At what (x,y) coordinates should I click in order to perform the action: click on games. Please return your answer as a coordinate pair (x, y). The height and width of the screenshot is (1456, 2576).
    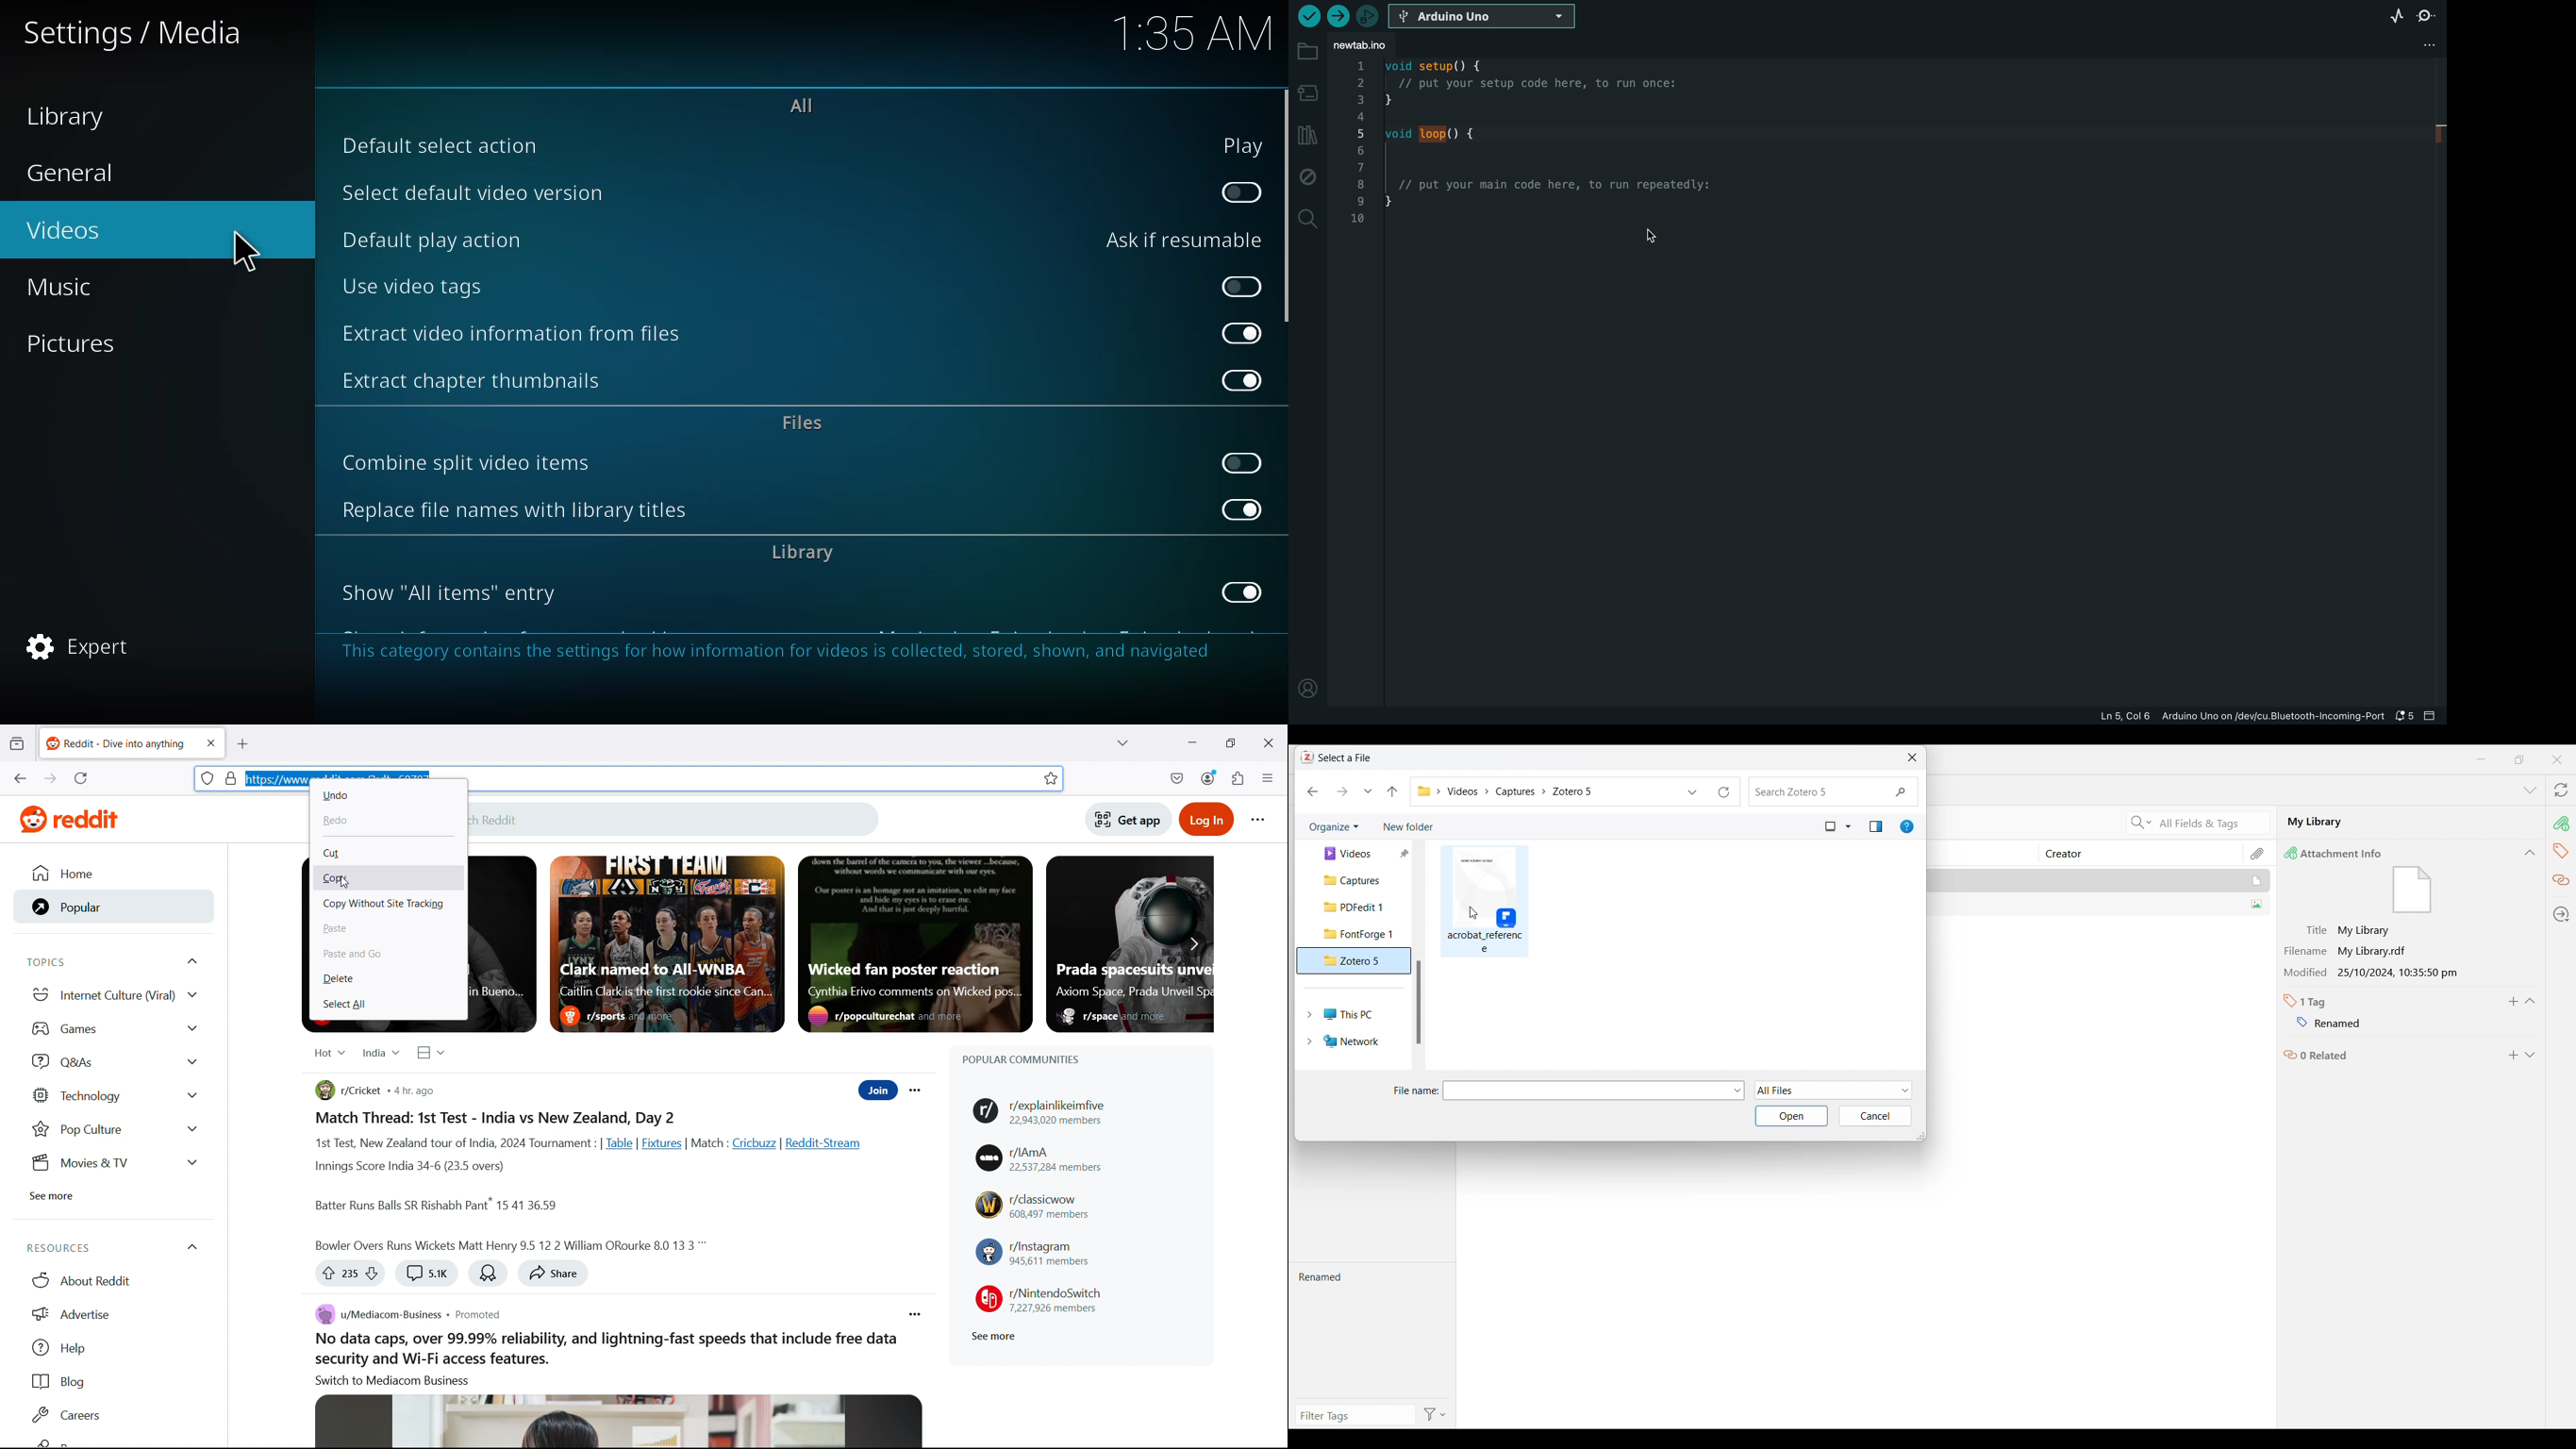
    Looking at the image, I should click on (116, 1027).